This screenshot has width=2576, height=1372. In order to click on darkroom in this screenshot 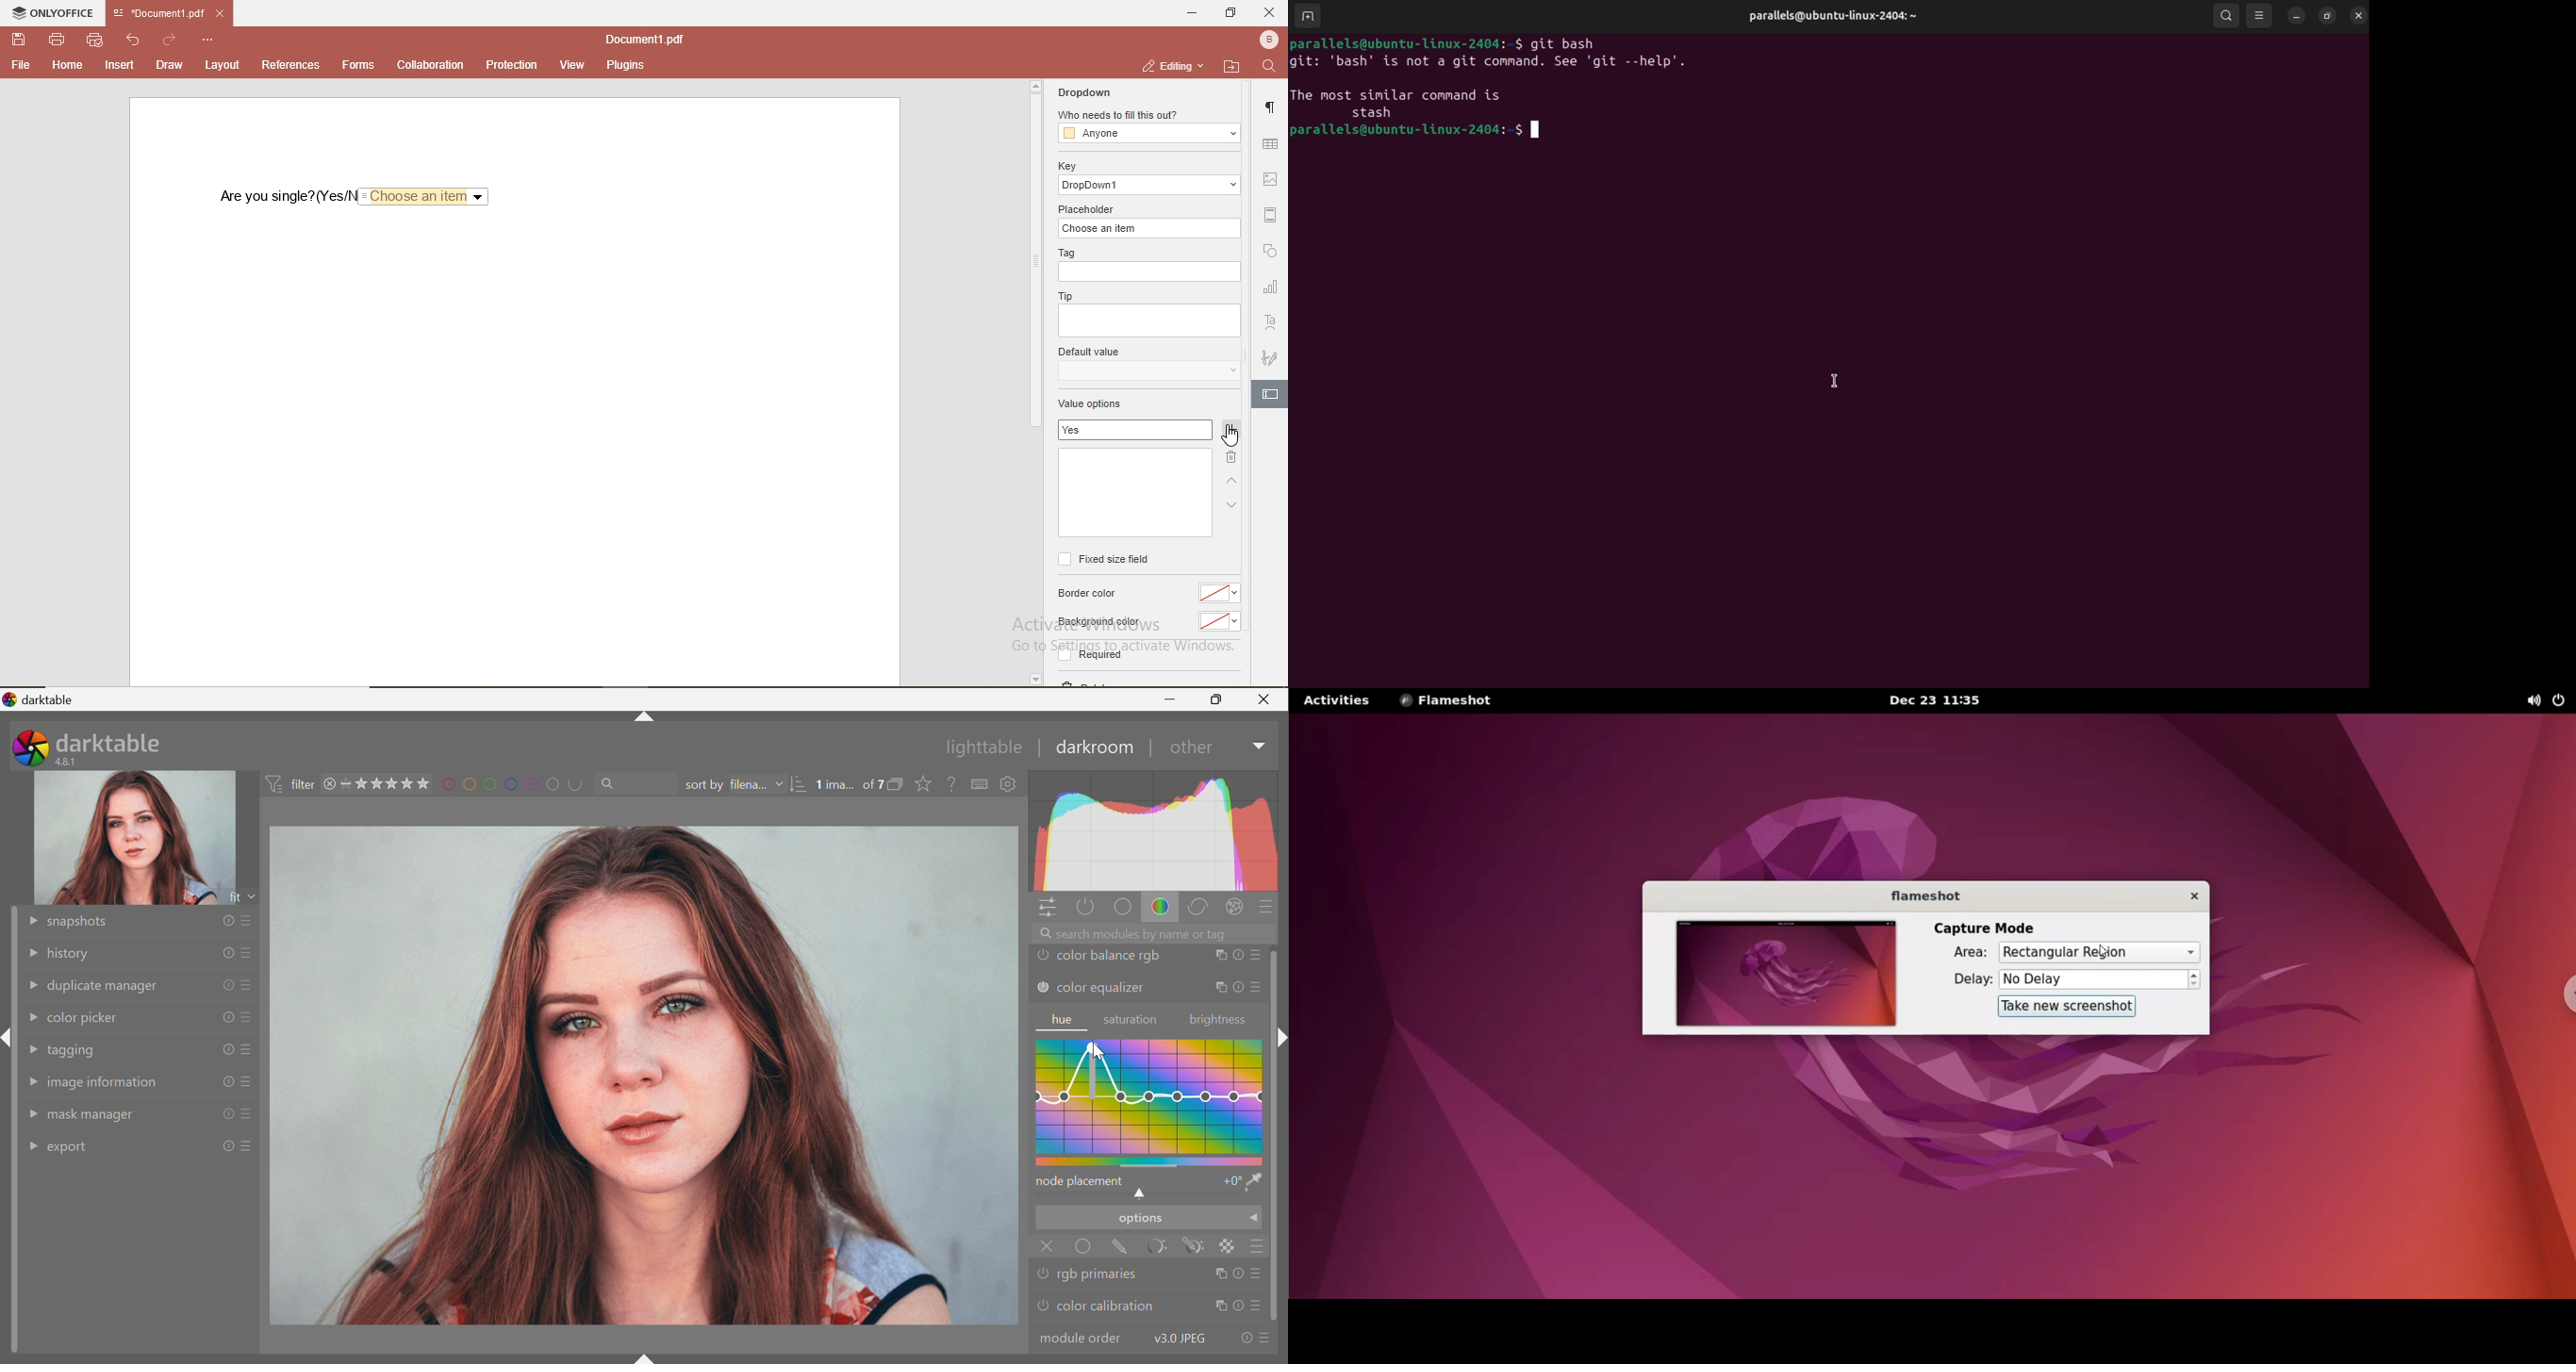, I will do `click(1095, 747)`.